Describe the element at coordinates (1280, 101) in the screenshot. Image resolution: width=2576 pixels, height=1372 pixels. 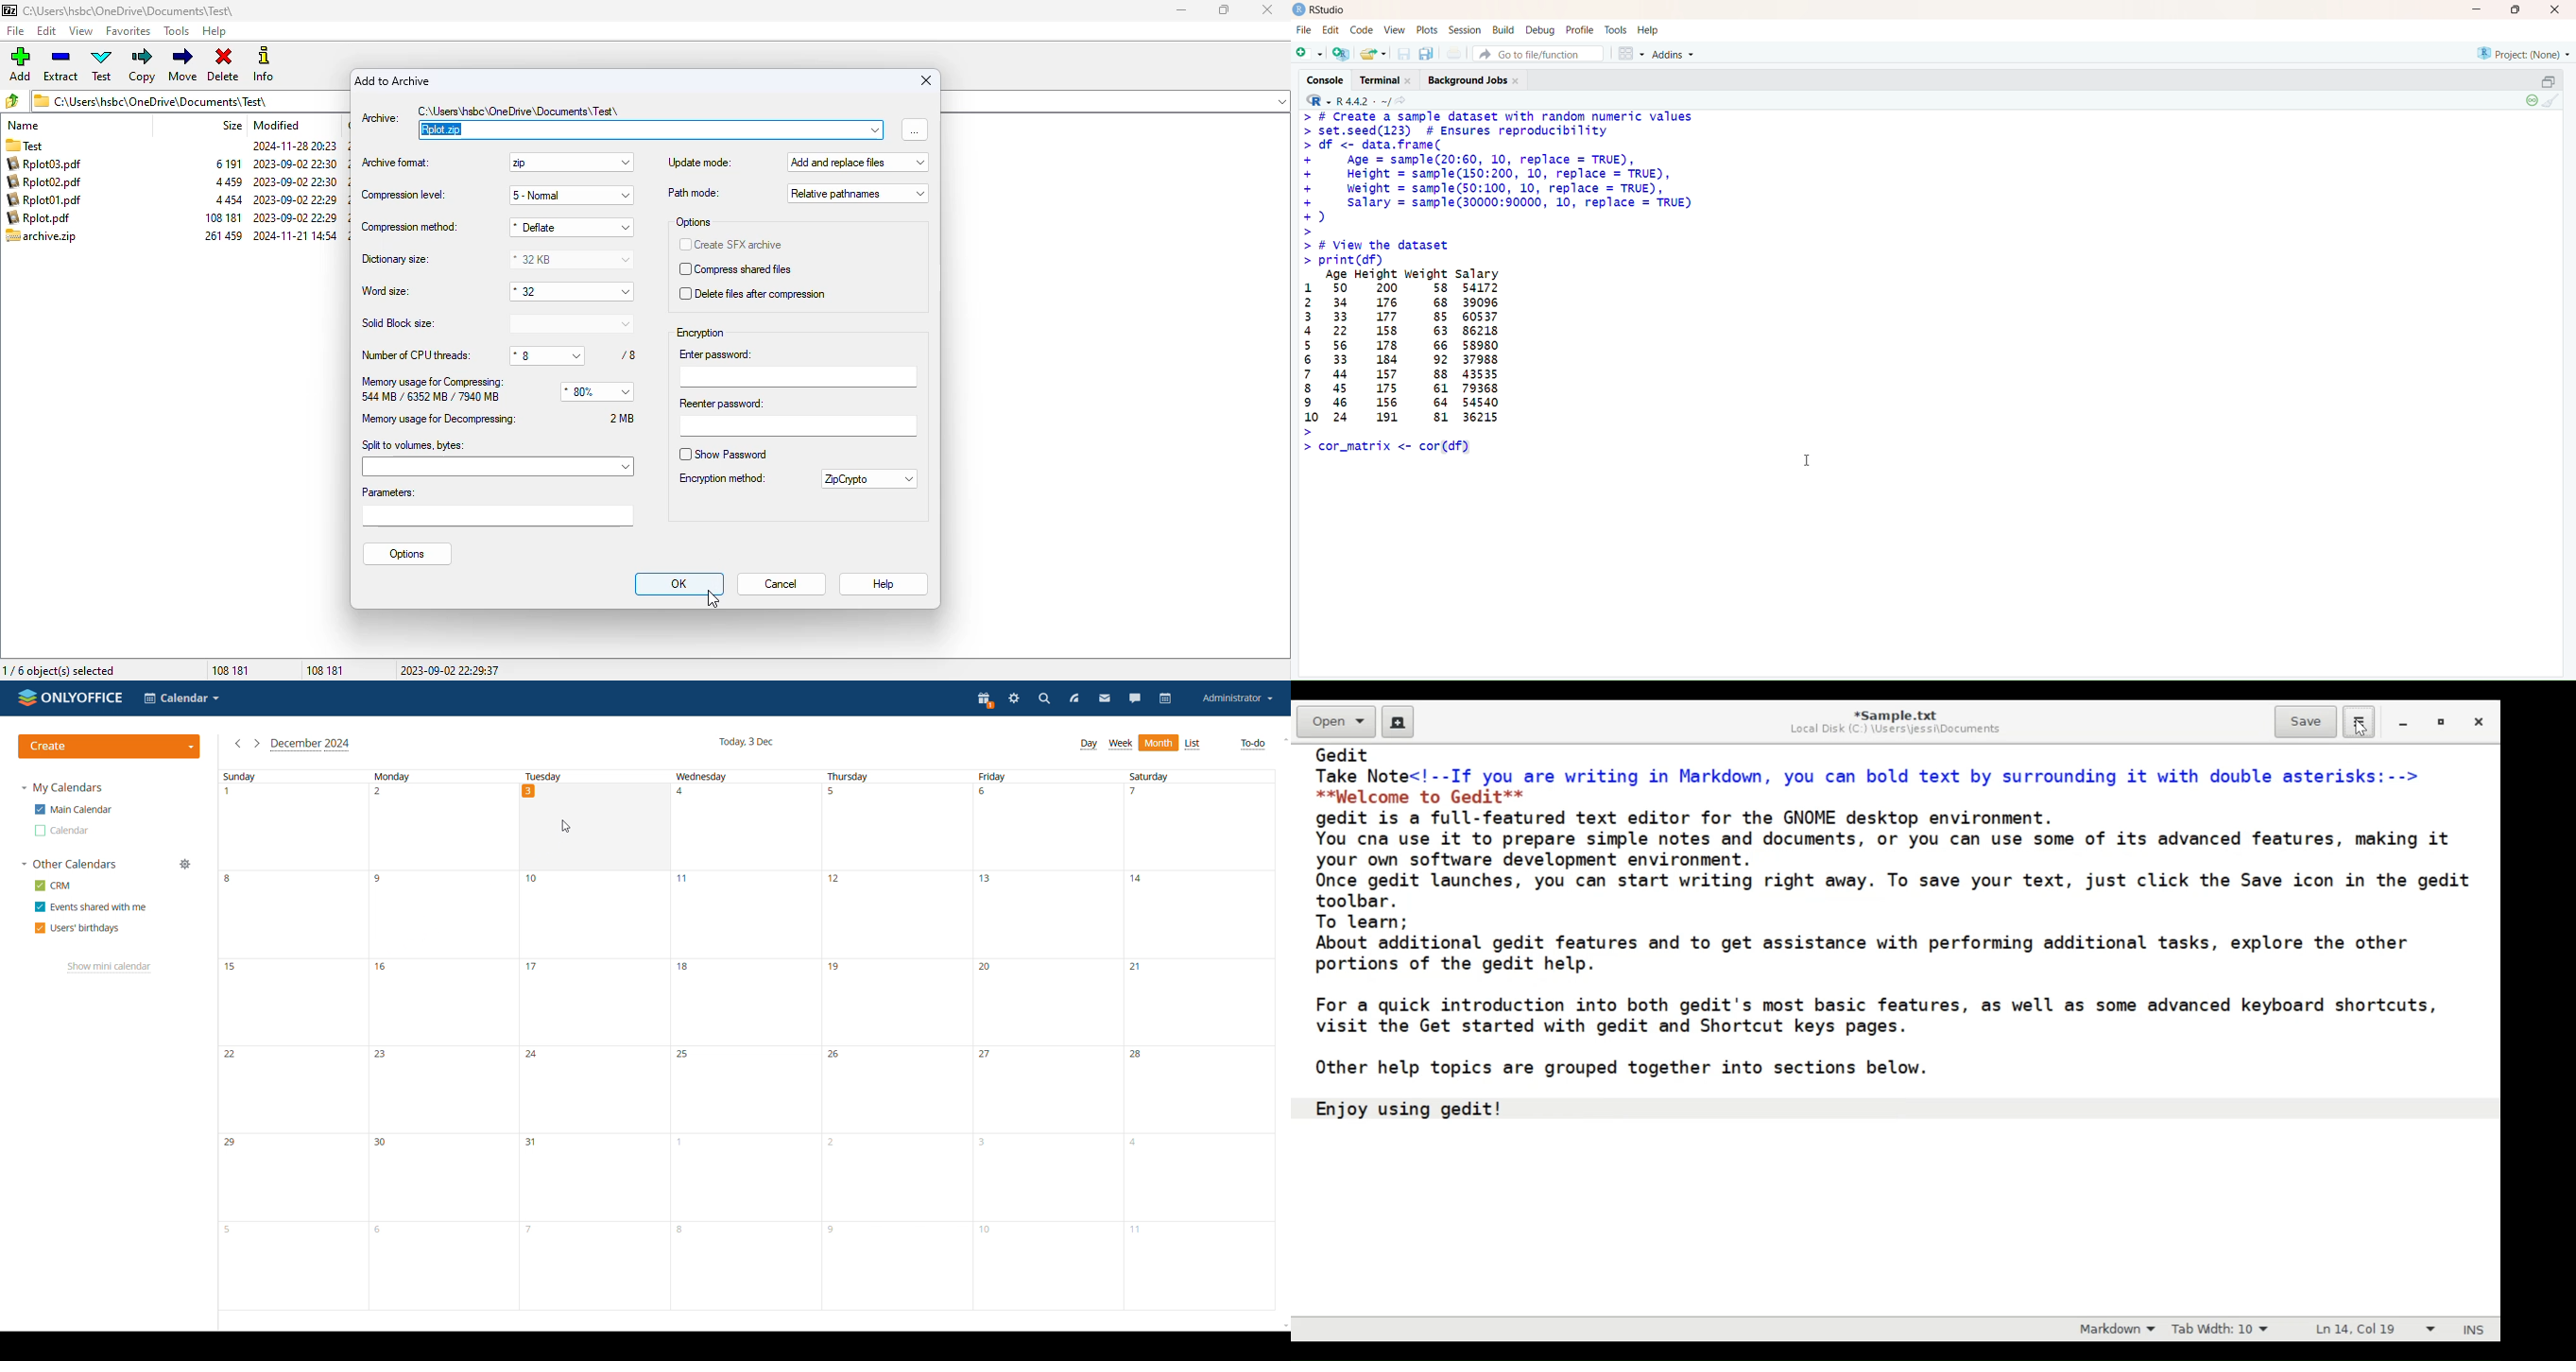
I see `dropdown` at that location.